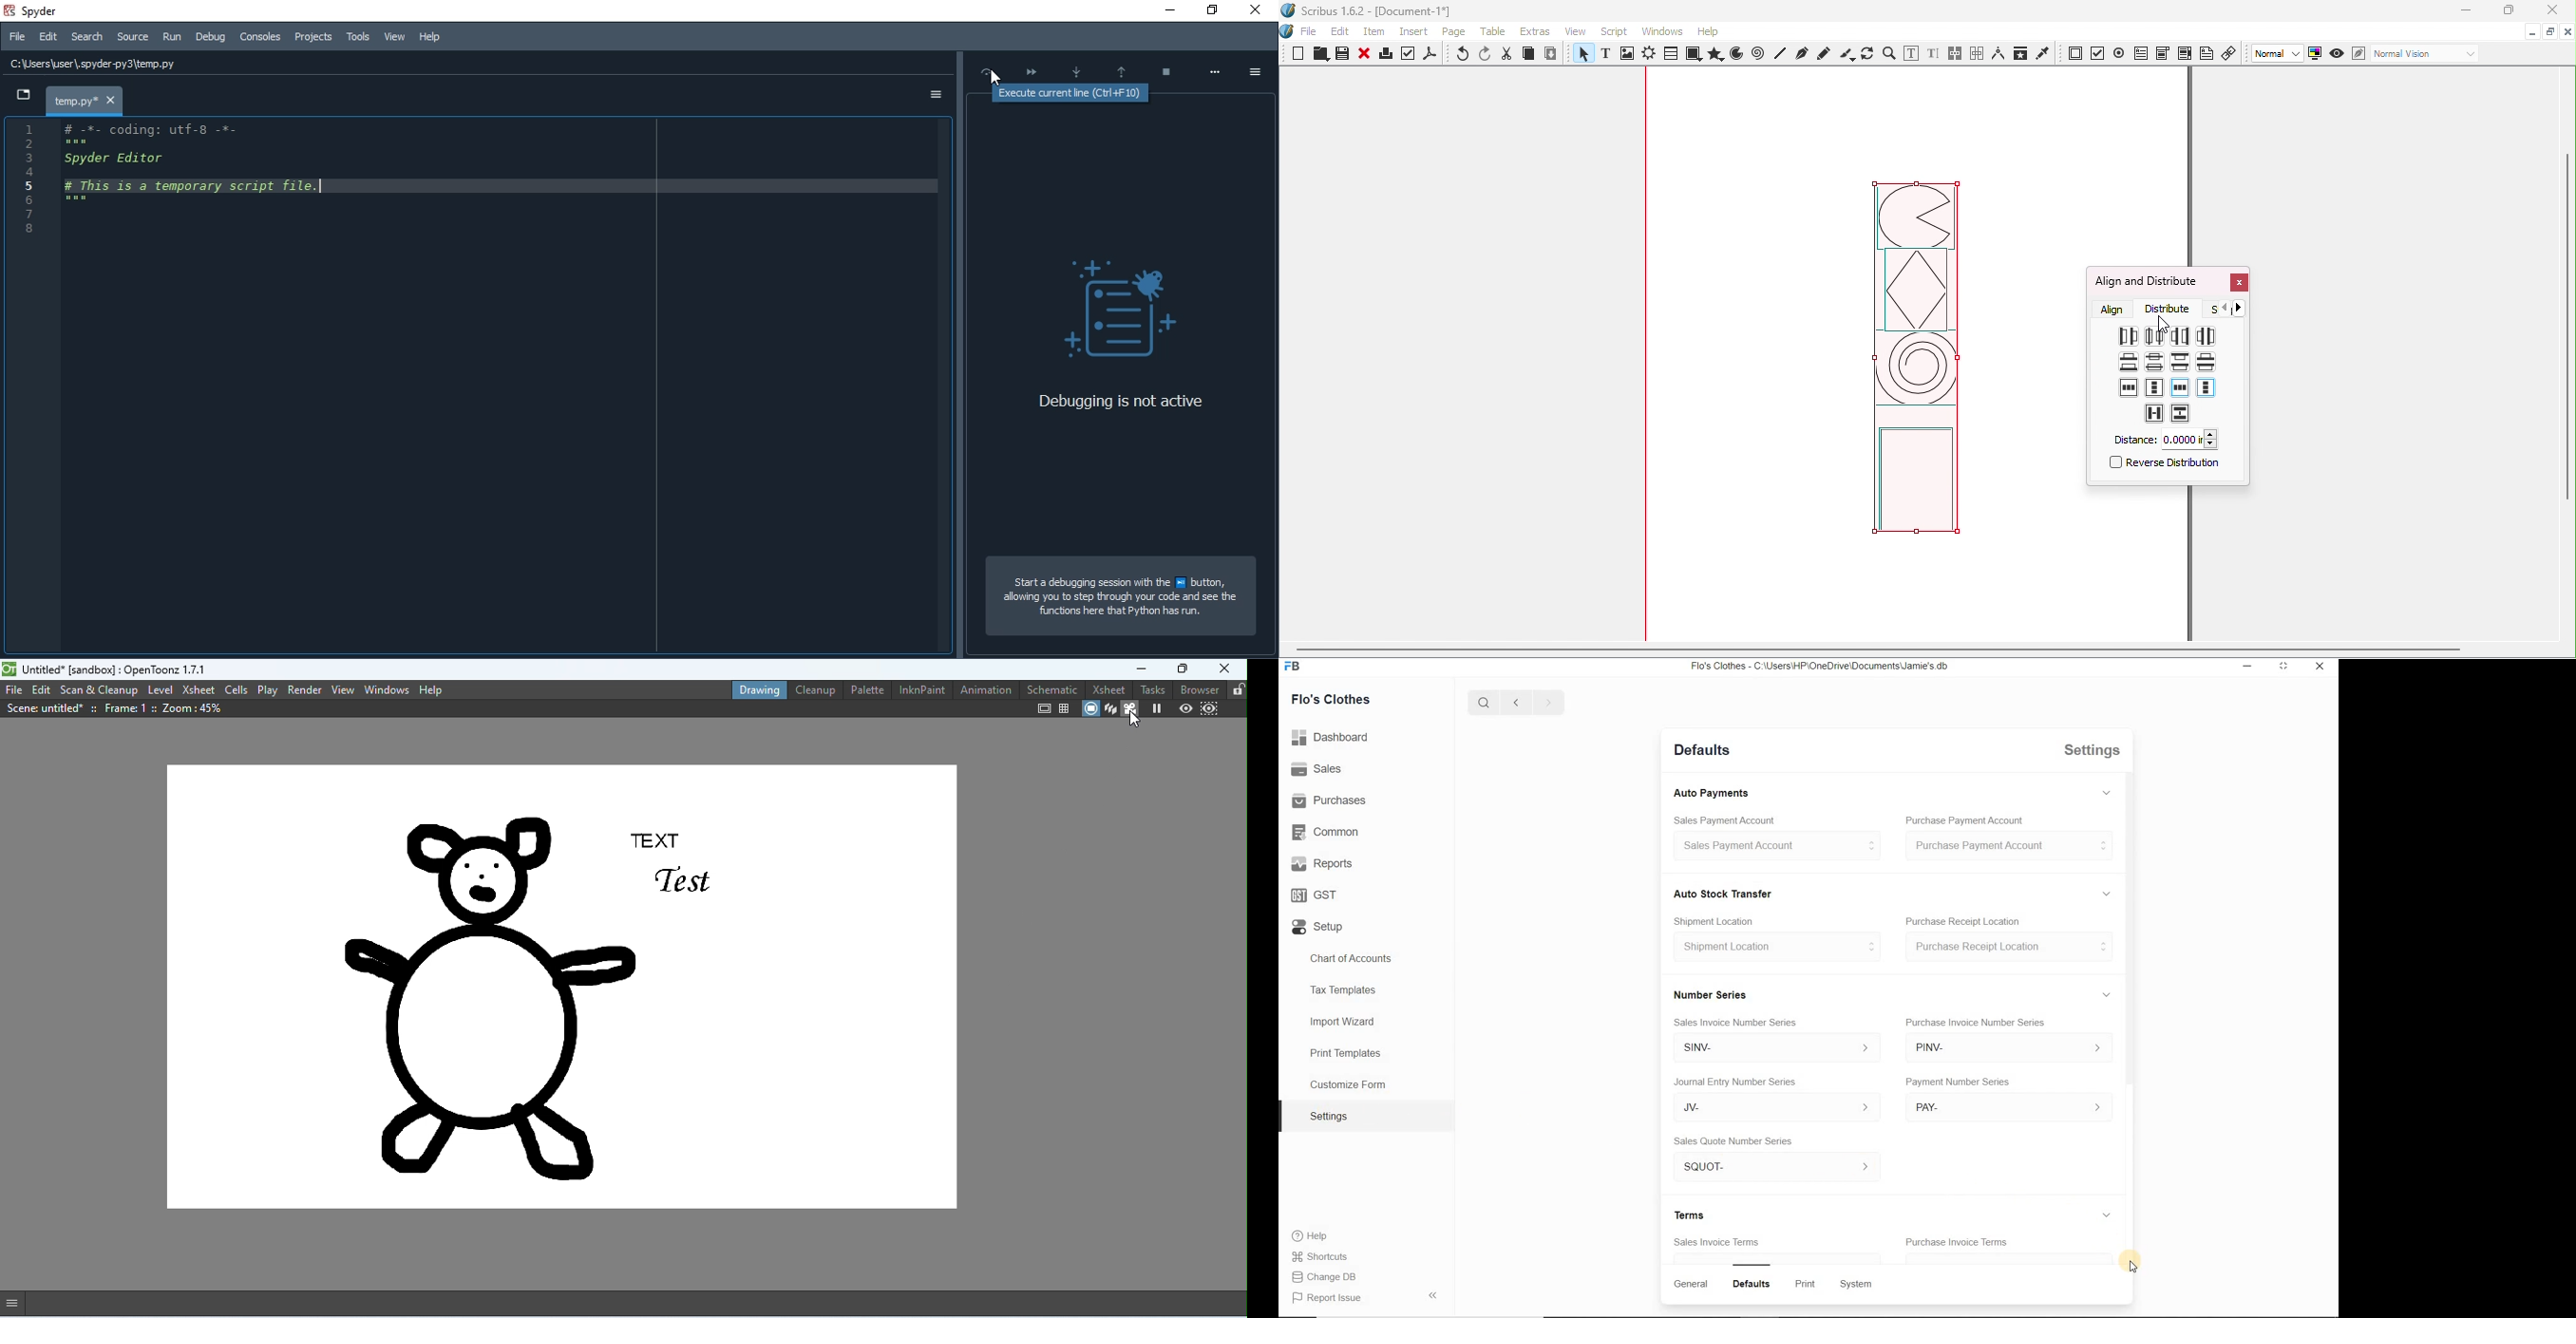  I want to click on Make vertical gaps between items and the top and bottom of page margins equal, so click(2206, 388).